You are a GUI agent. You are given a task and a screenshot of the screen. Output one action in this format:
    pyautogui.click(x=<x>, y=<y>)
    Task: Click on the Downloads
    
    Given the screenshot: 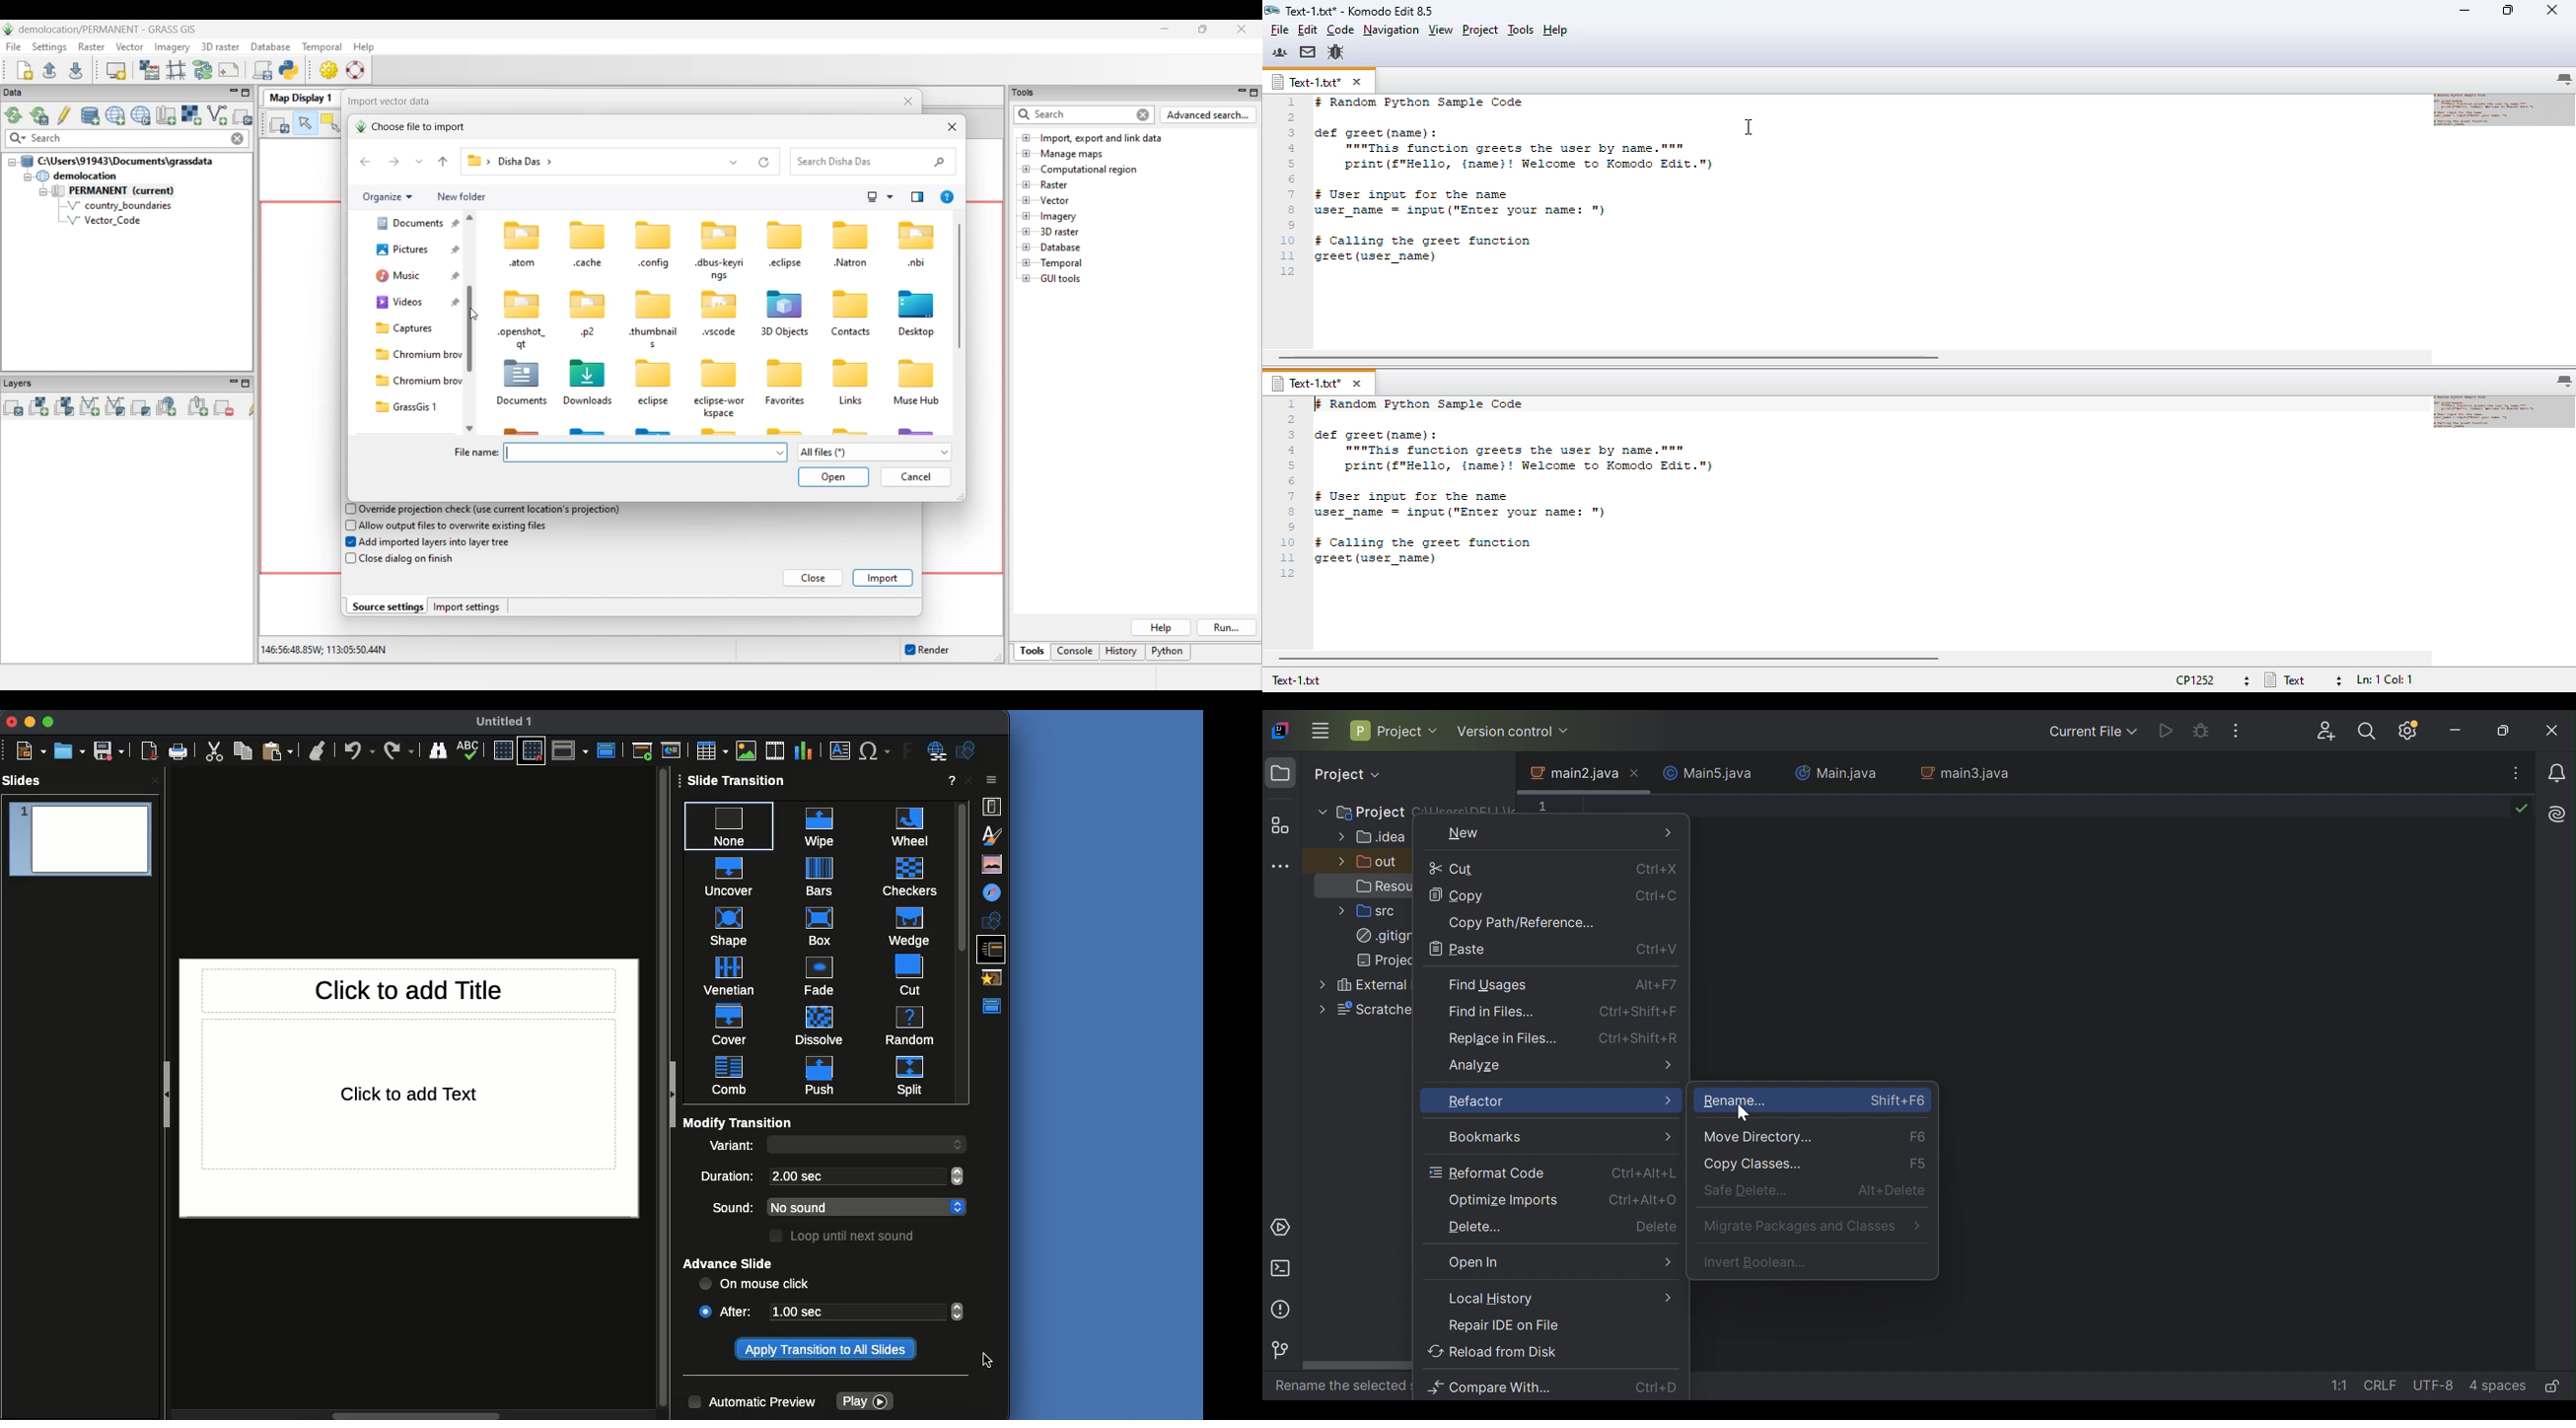 What is the action you would take?
    pyautogui.click(x=590, y=401)
    